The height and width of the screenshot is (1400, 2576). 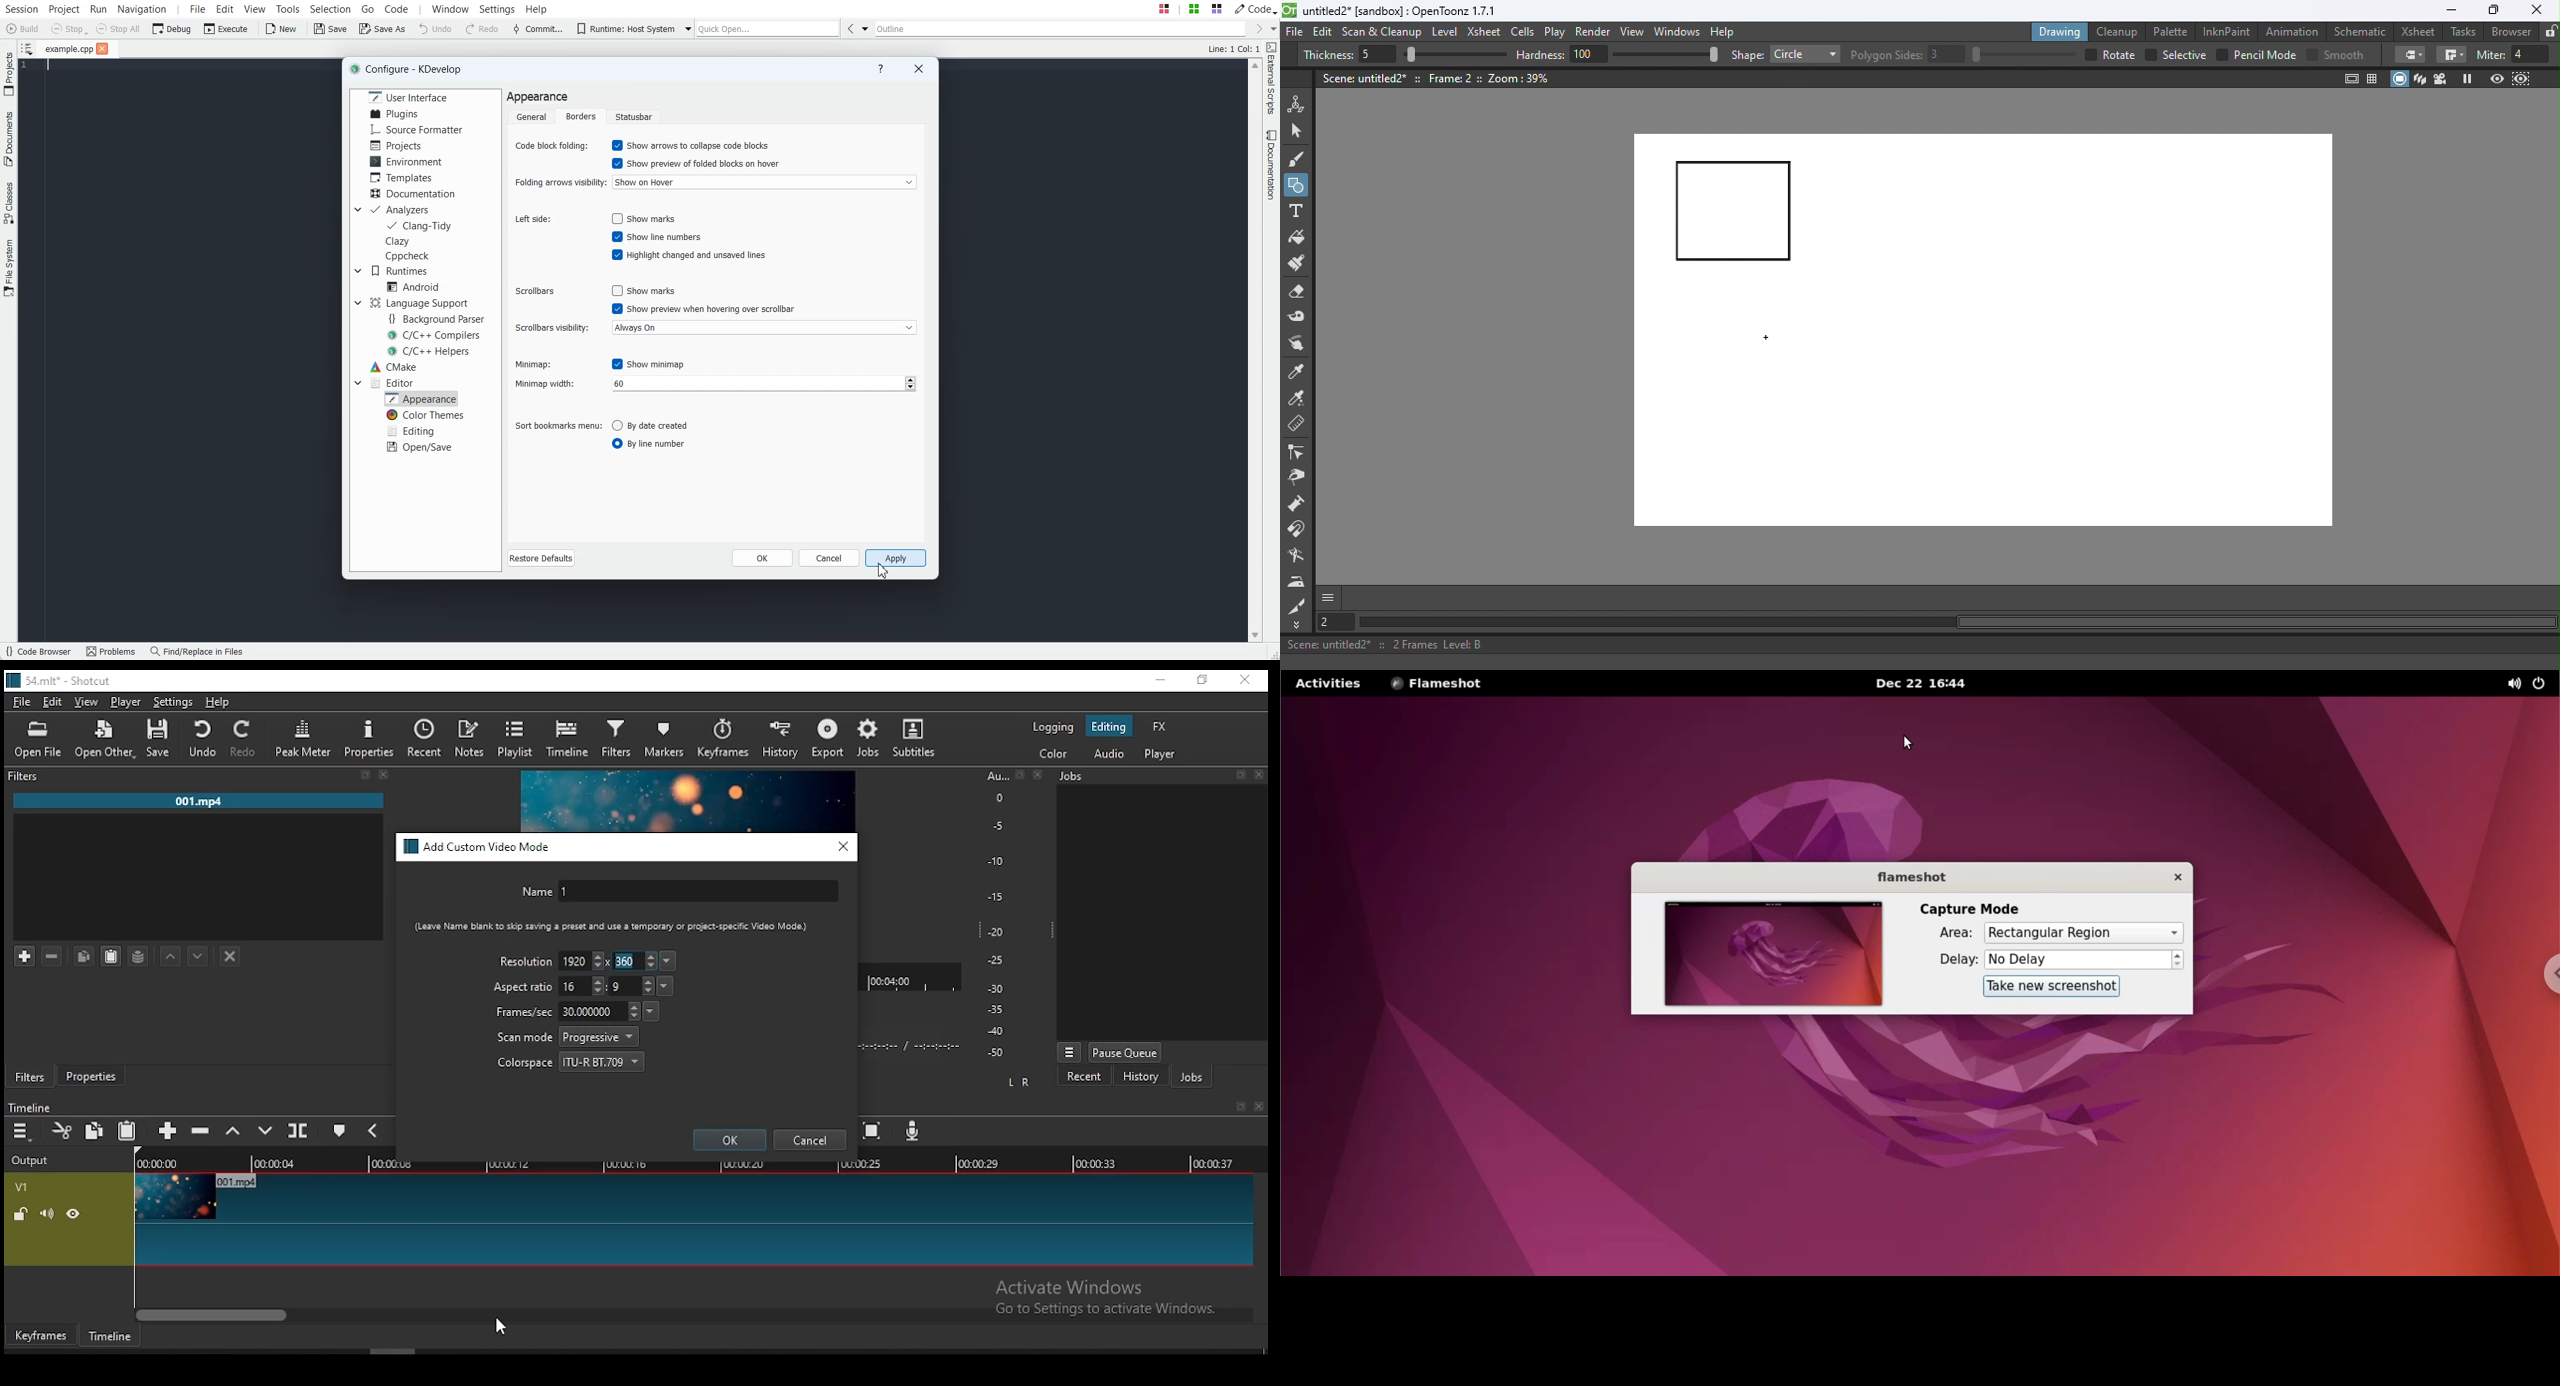 What do you see at coordinates (297, 1129) in the screenshot?
I see `split at playhead` at bounding box center [297, 1129].